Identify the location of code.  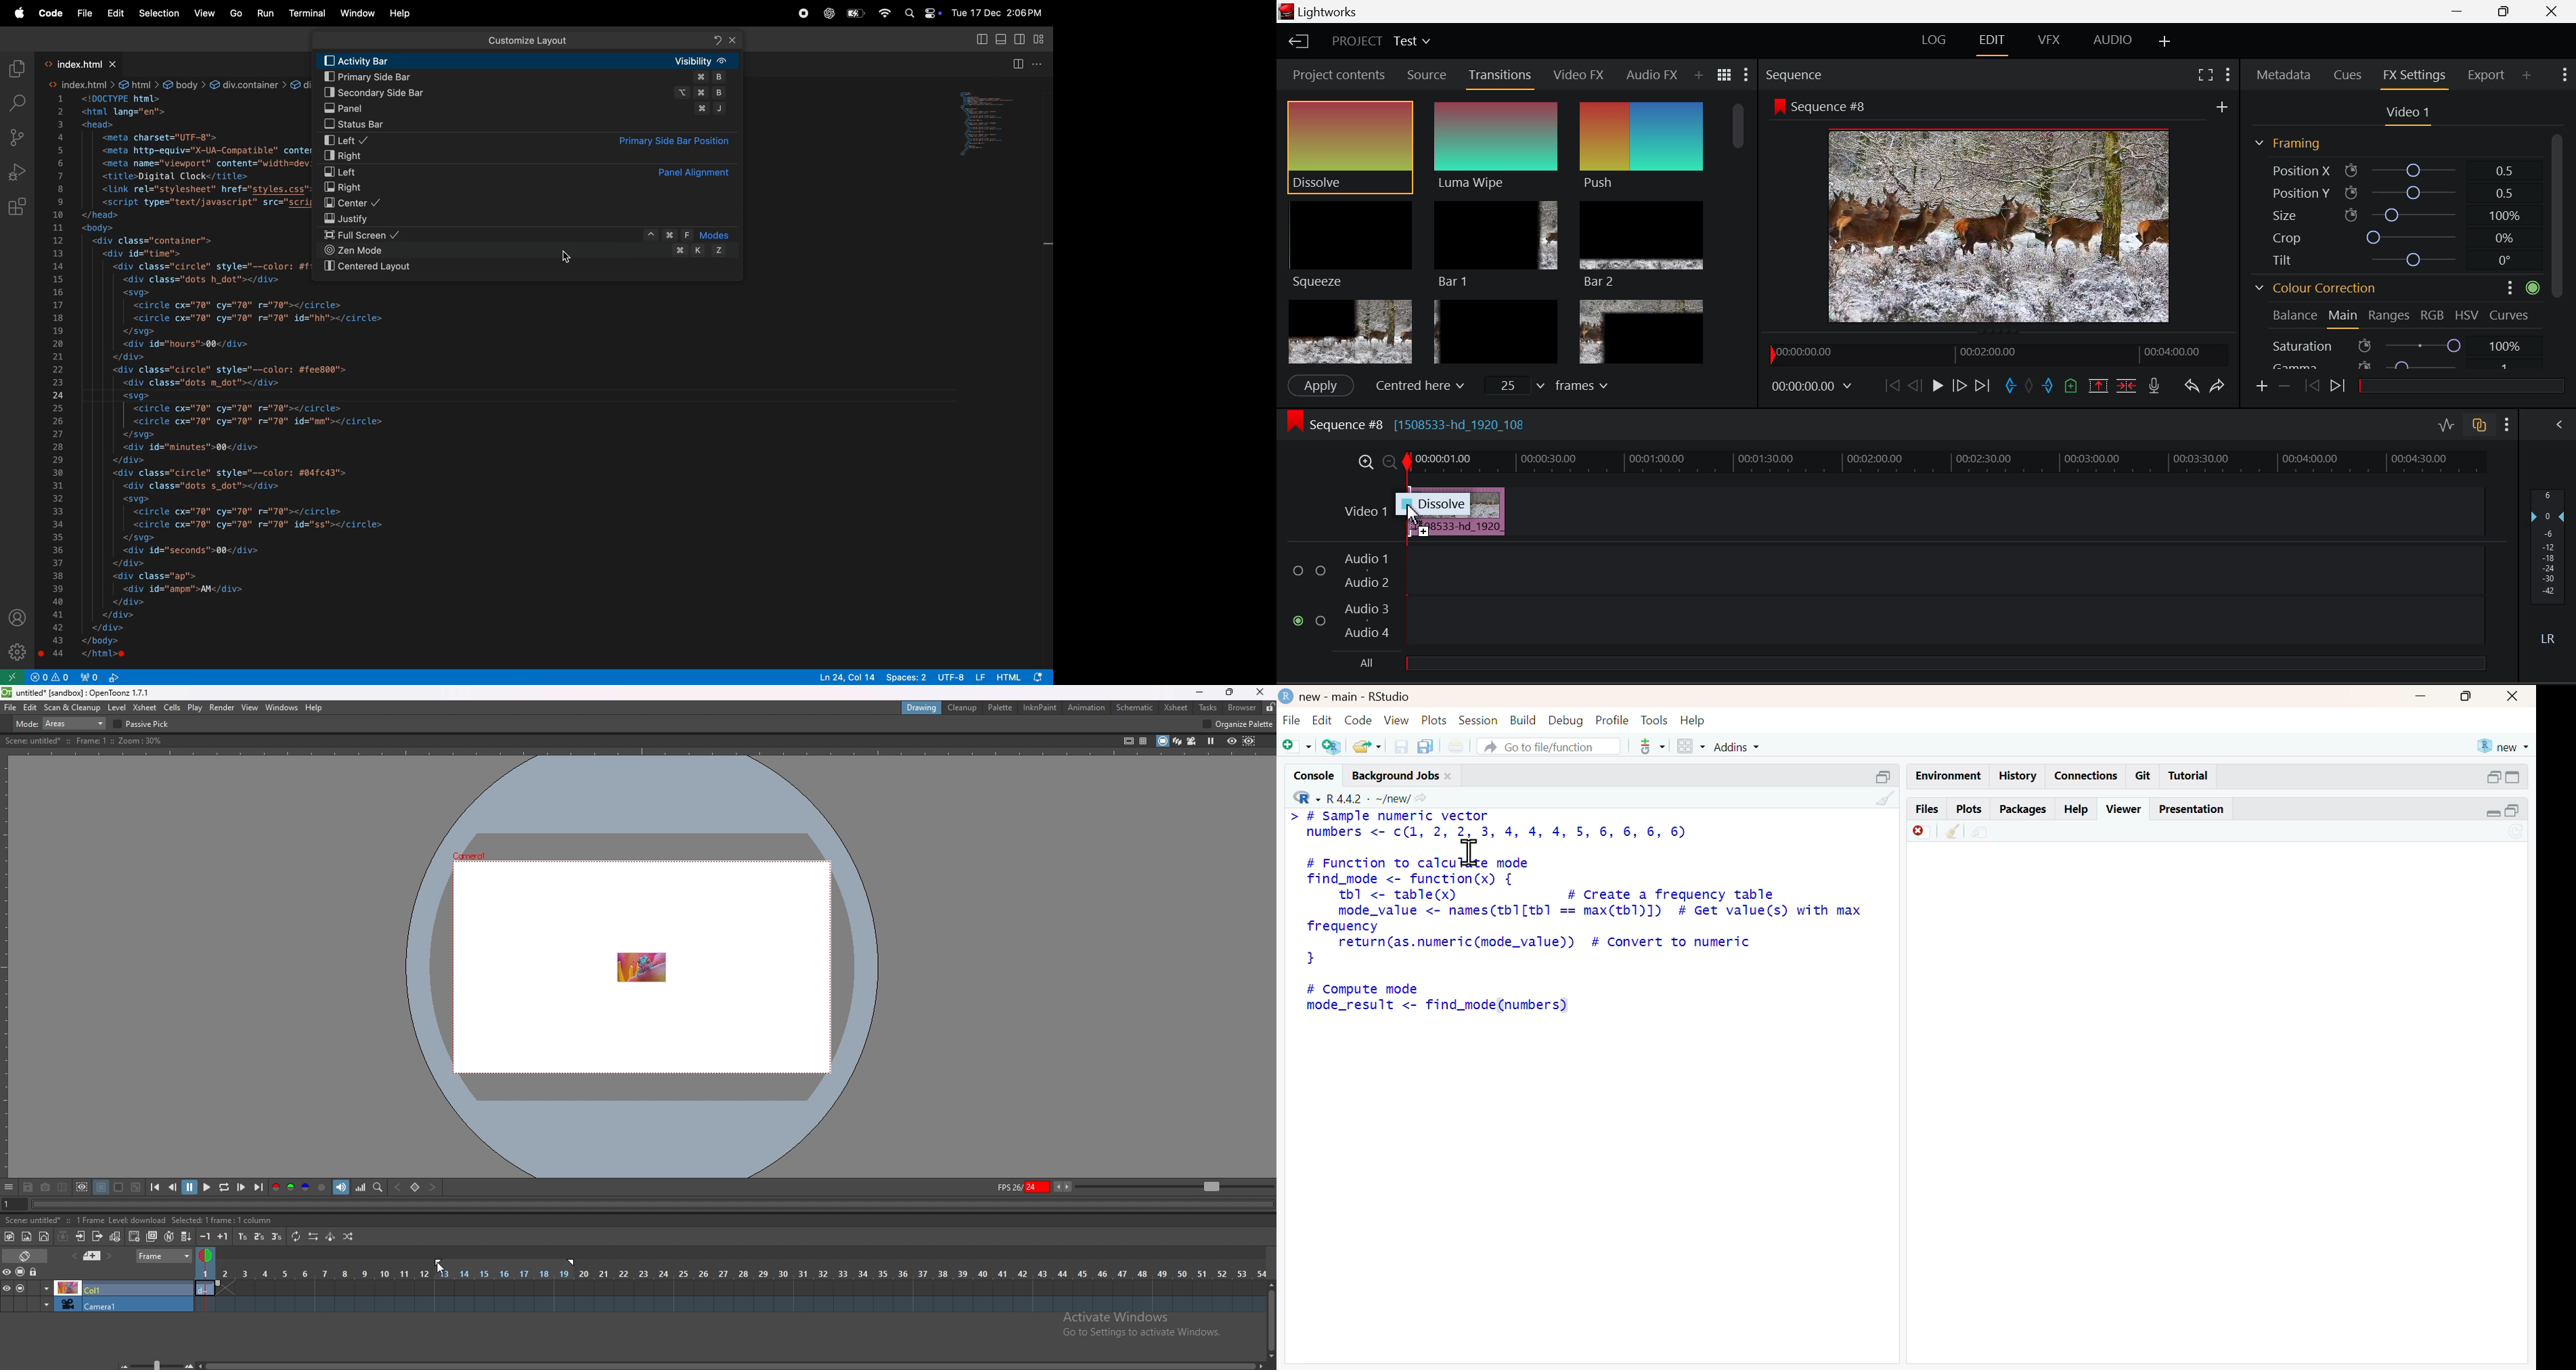
(1359, 720).